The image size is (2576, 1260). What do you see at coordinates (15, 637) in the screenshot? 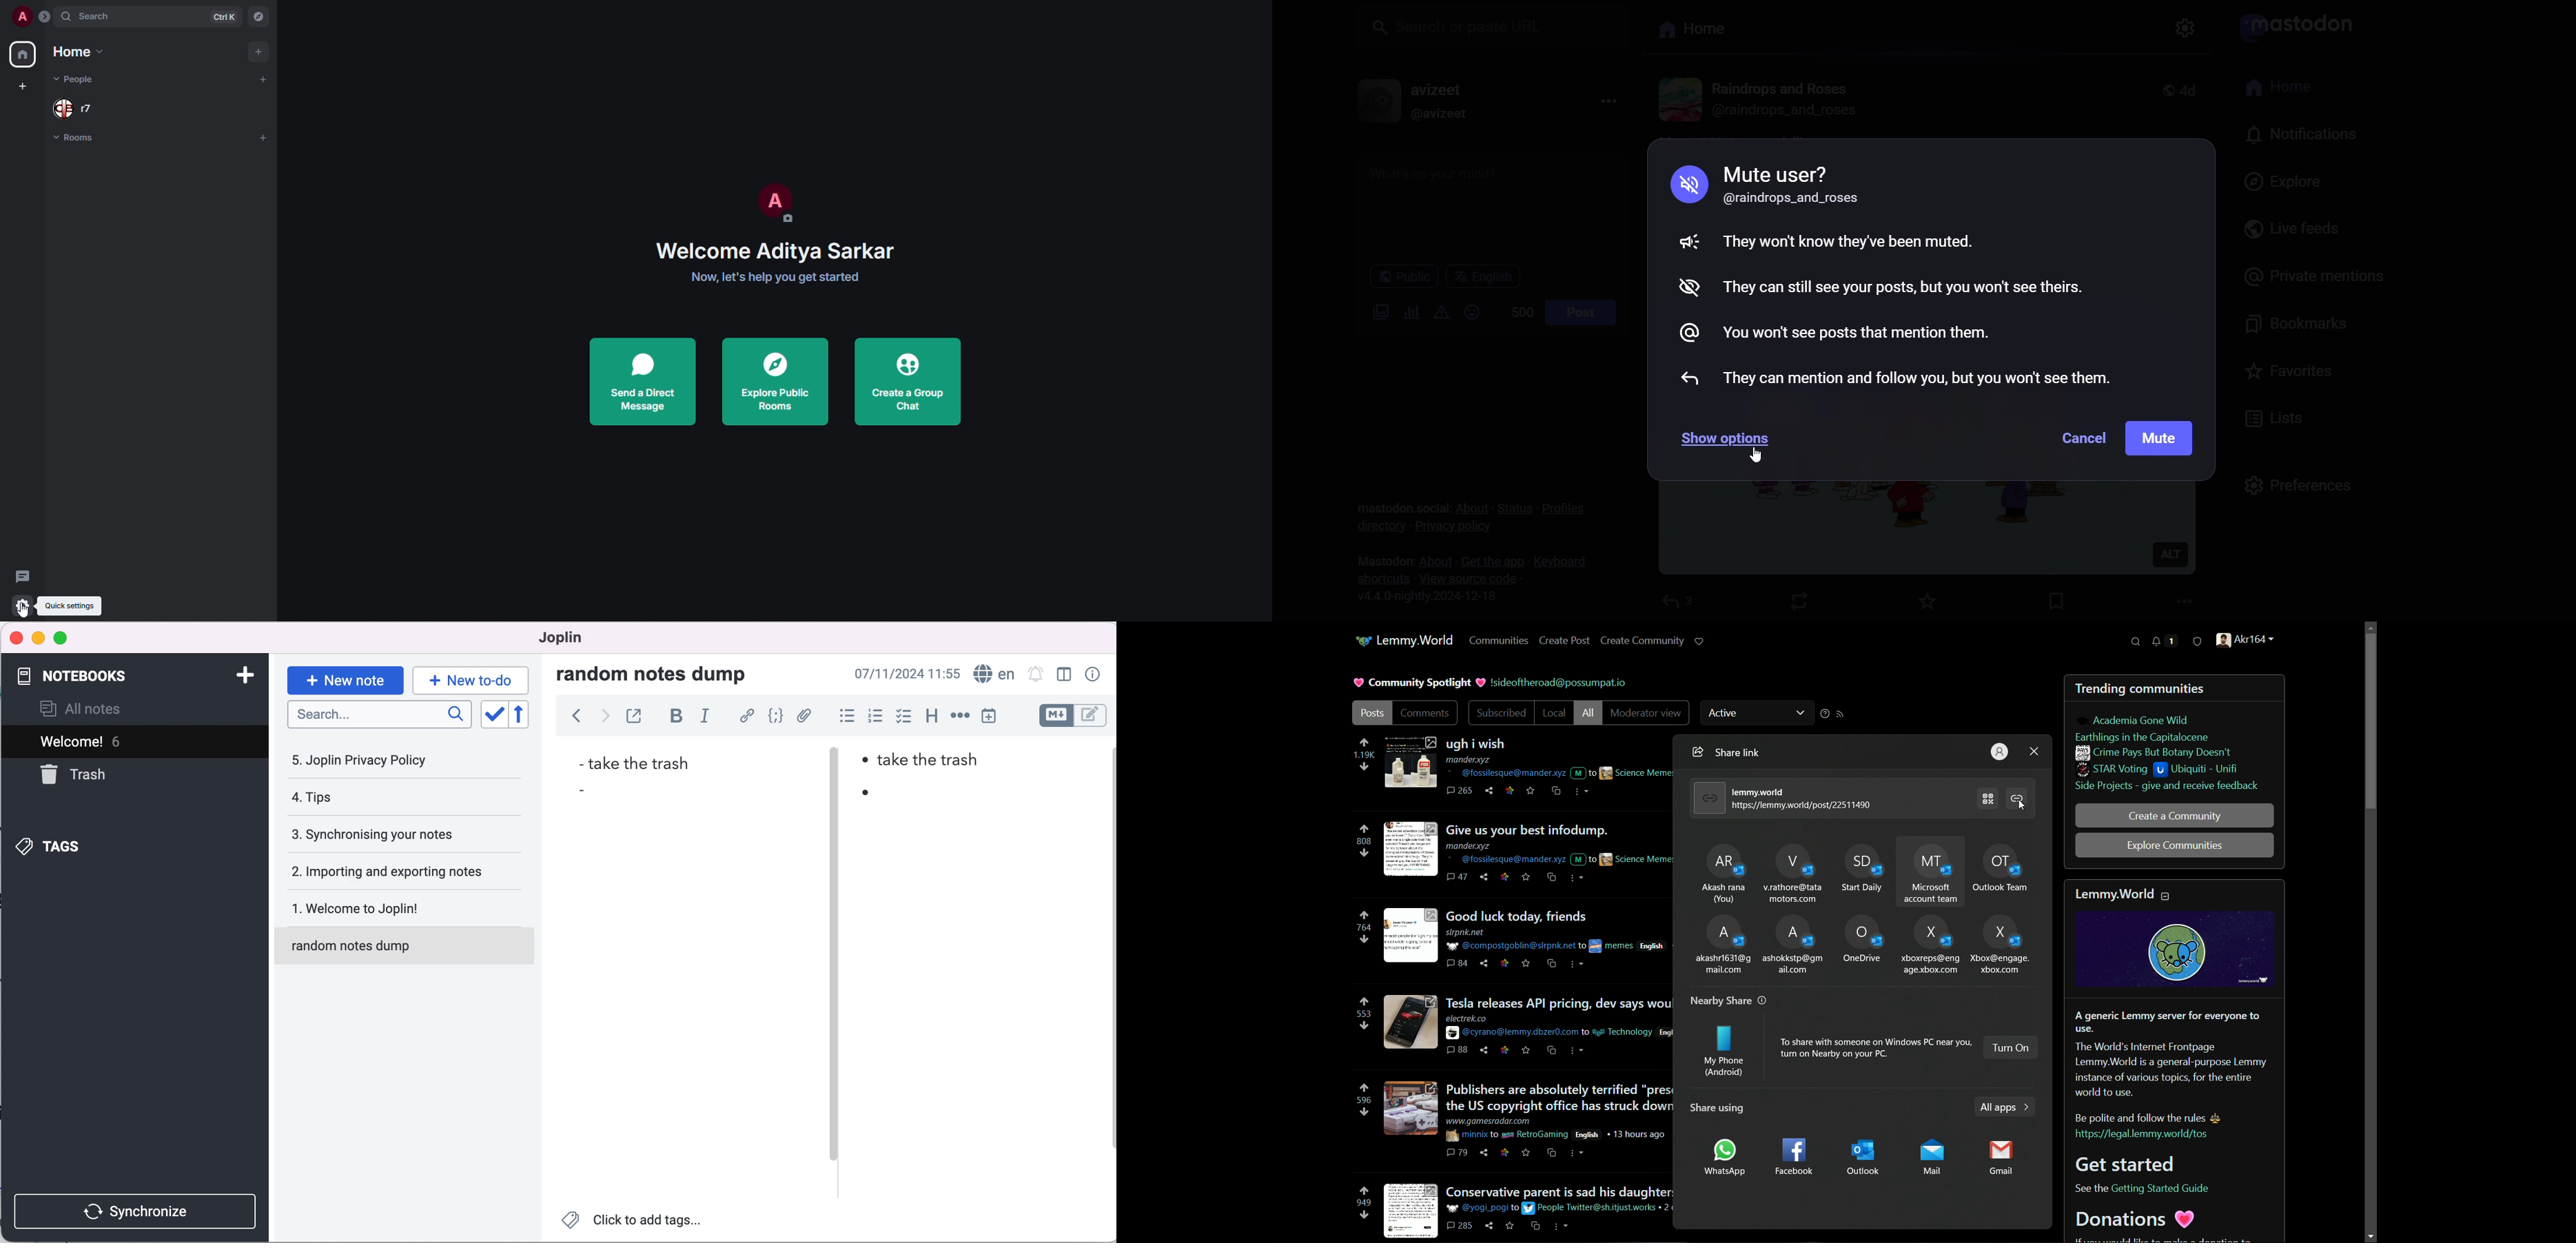
I see `close` at bounding box center [15, 637].